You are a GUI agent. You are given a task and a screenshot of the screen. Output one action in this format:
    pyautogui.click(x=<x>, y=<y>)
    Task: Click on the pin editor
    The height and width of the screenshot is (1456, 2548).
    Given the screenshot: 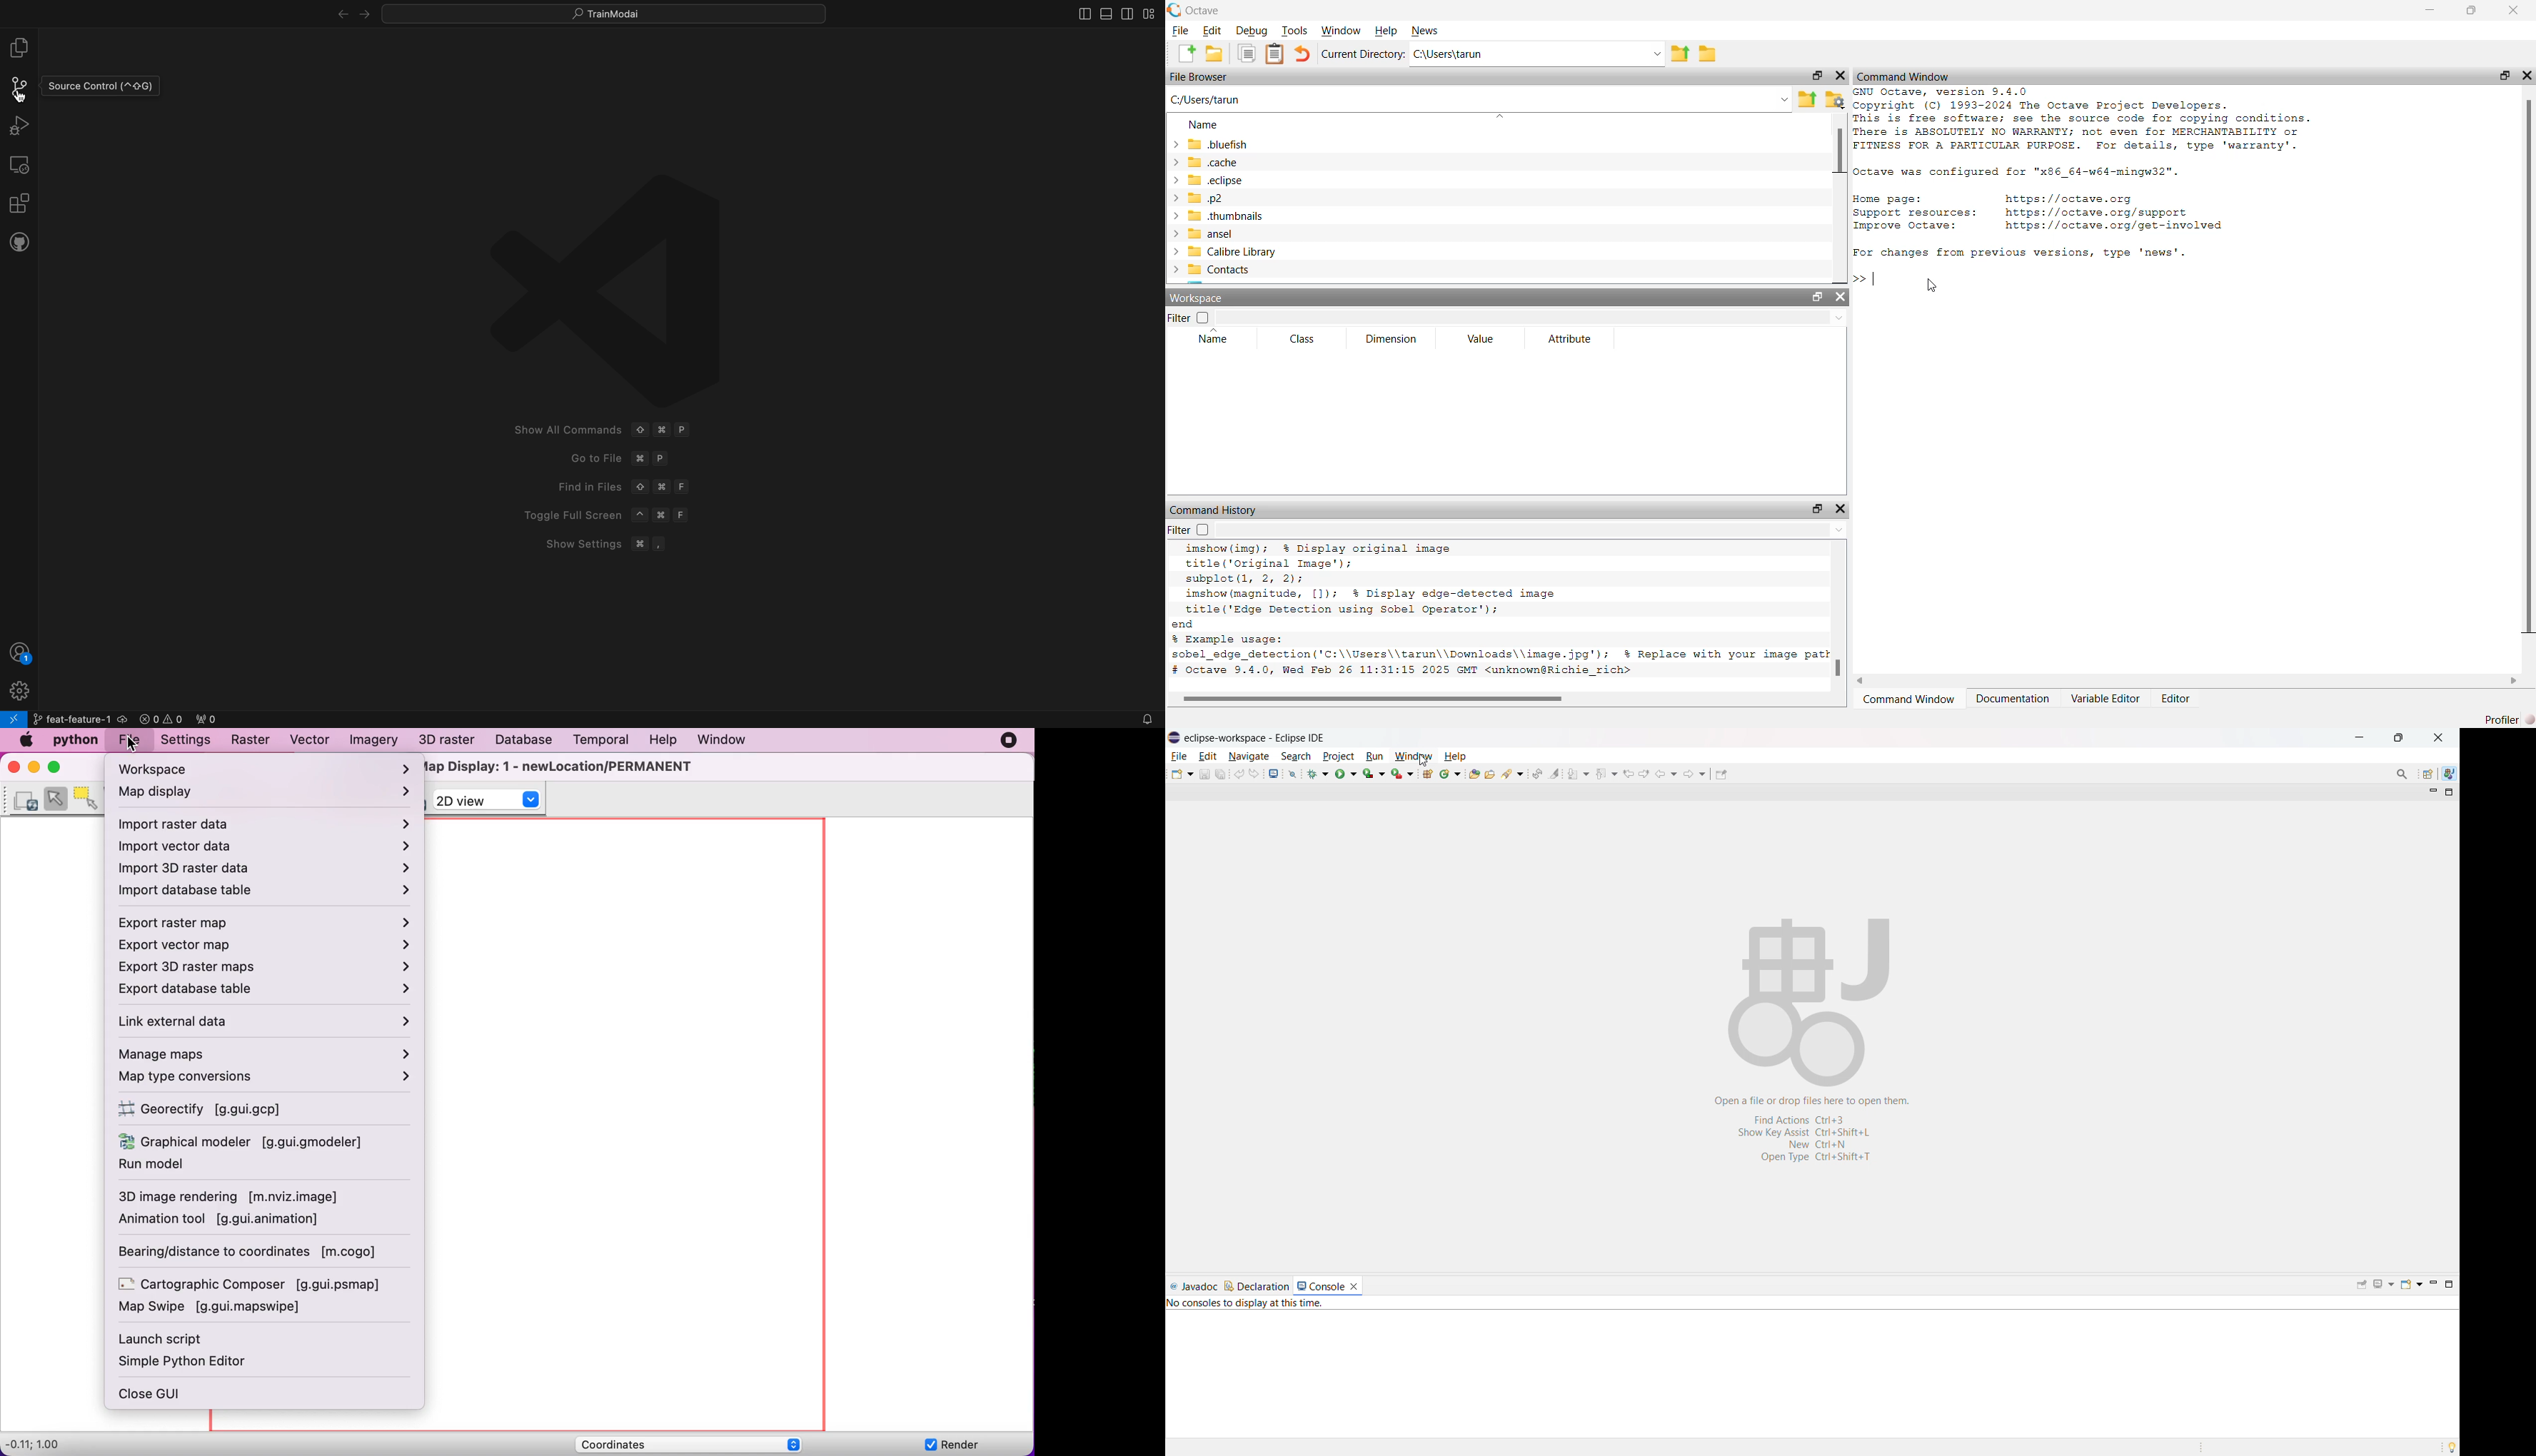 What is the action you would take?
    pyautogui.click(x=1721, y=775)
    